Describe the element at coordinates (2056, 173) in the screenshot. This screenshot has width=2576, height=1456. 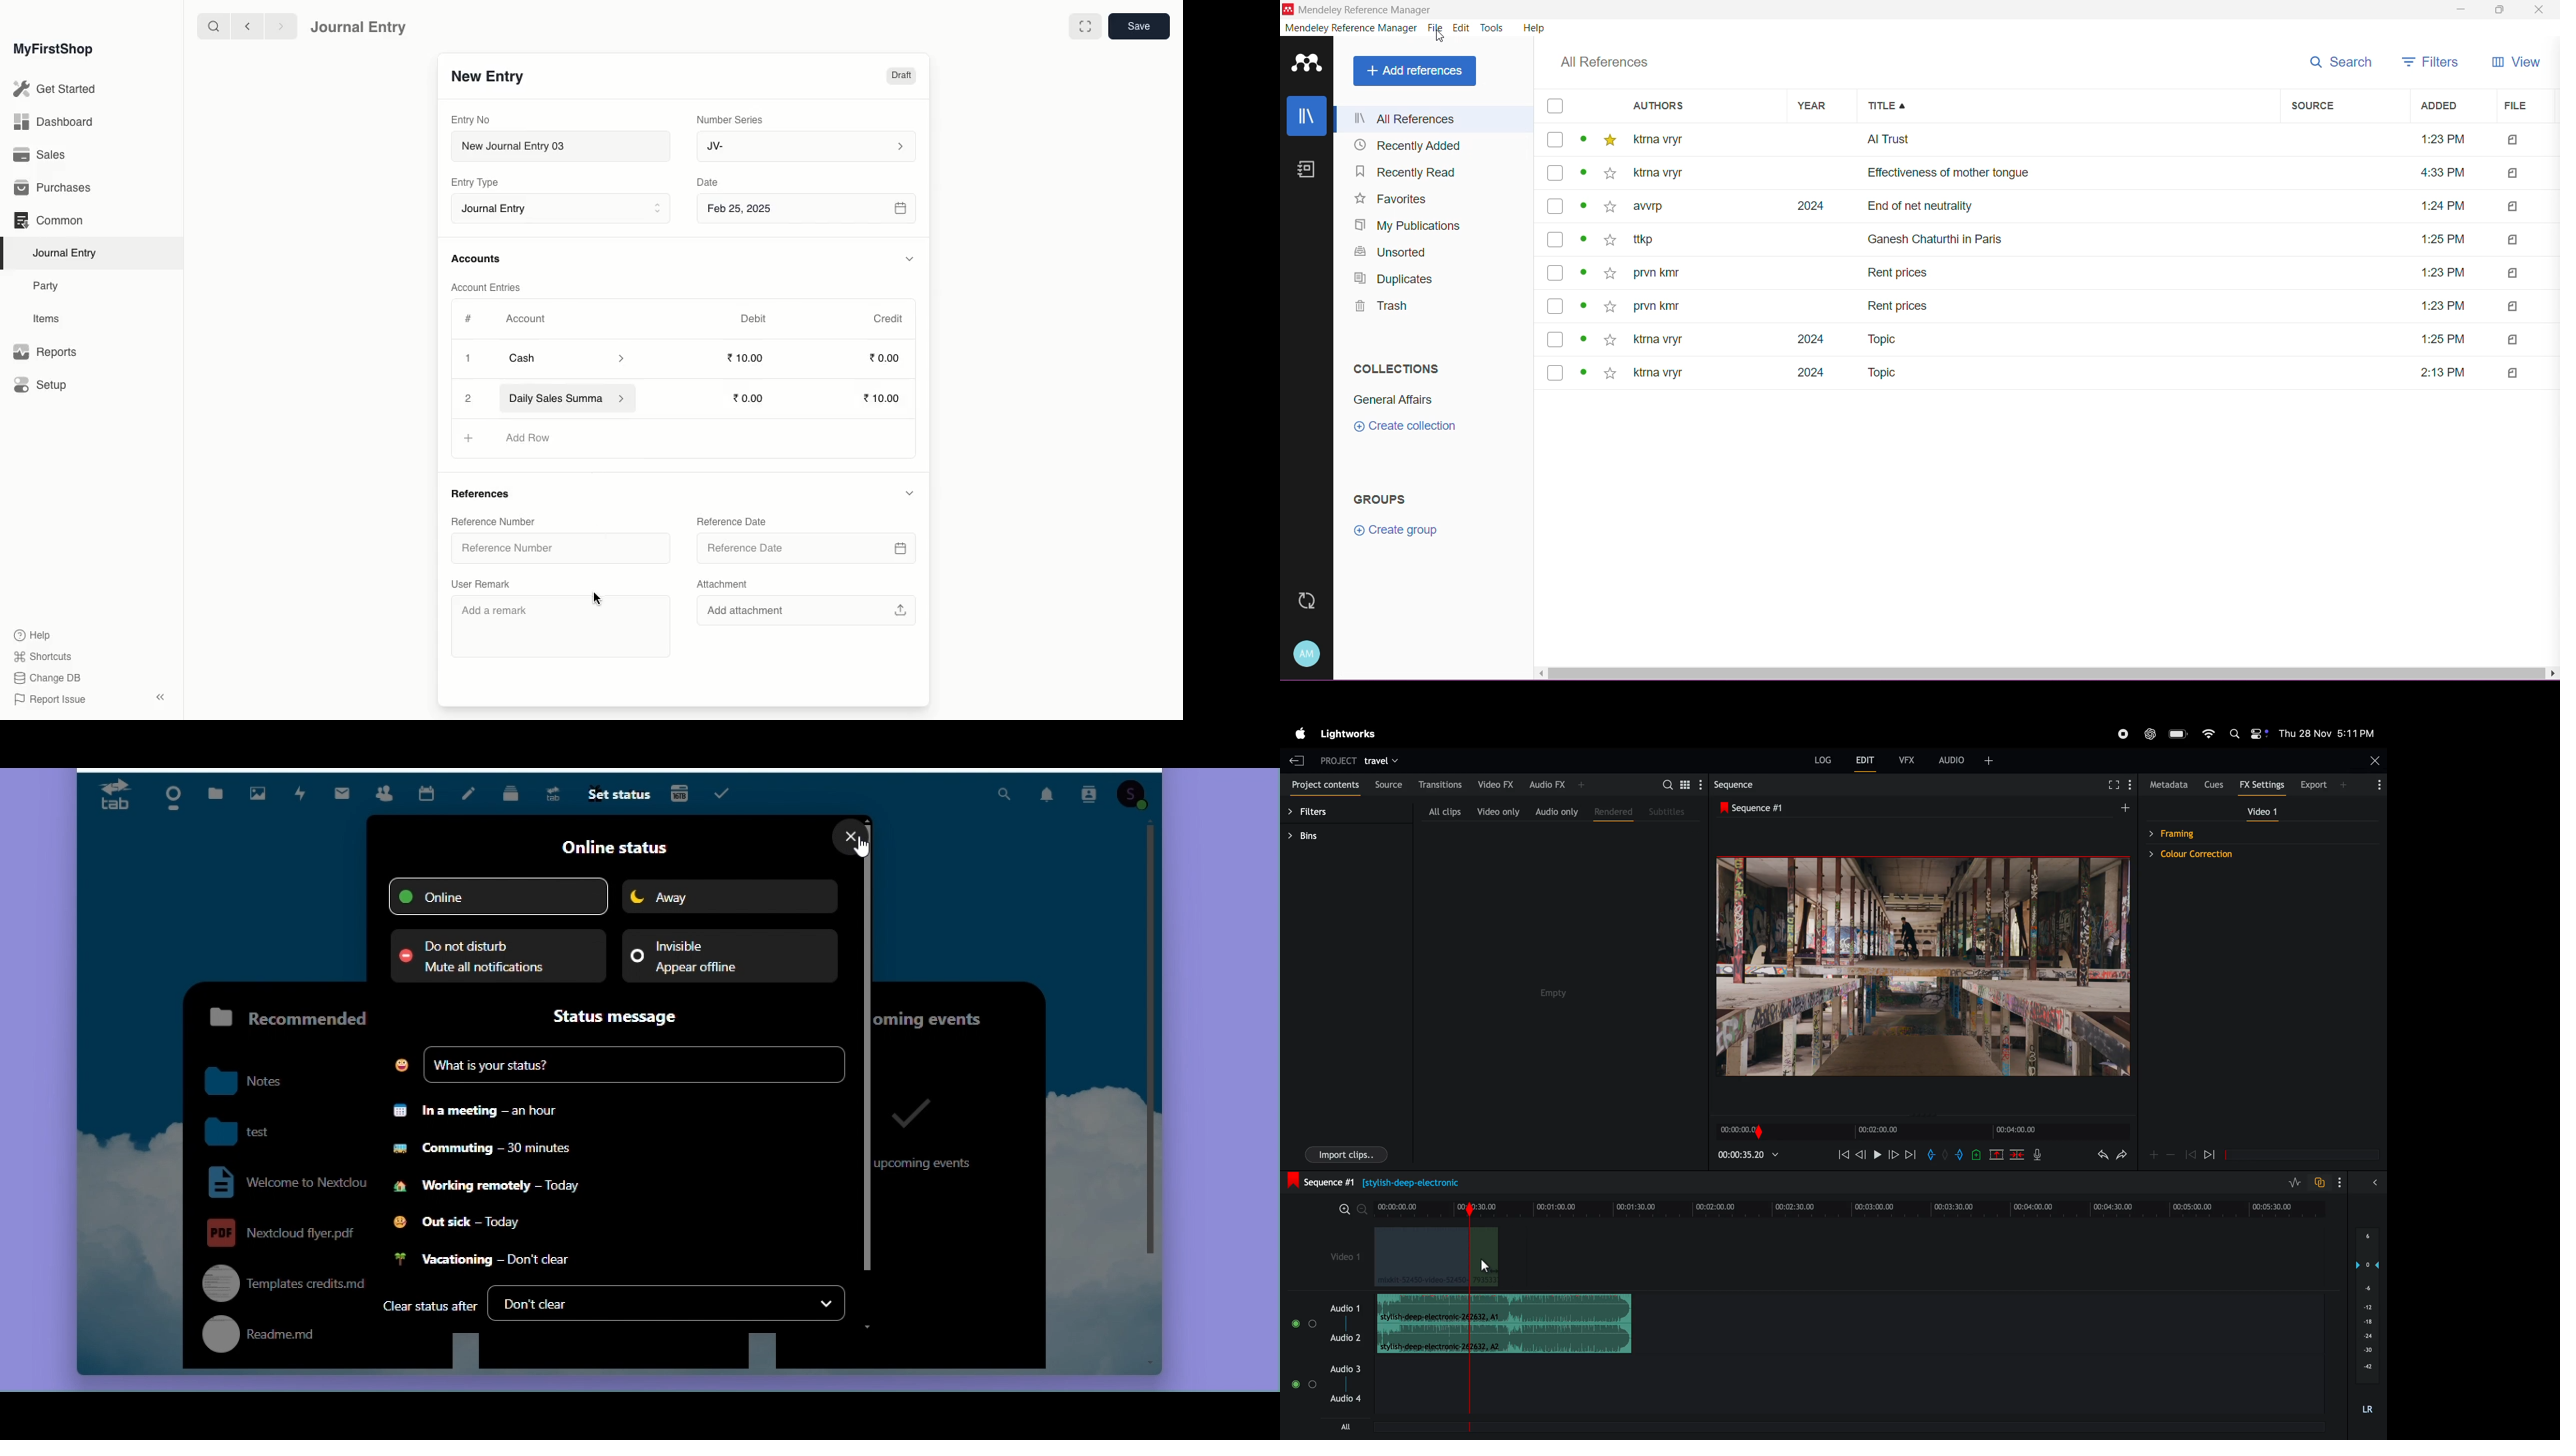
I see `ktrna vryr Effectiveness of mother tongue 4:33 PM` at that location.